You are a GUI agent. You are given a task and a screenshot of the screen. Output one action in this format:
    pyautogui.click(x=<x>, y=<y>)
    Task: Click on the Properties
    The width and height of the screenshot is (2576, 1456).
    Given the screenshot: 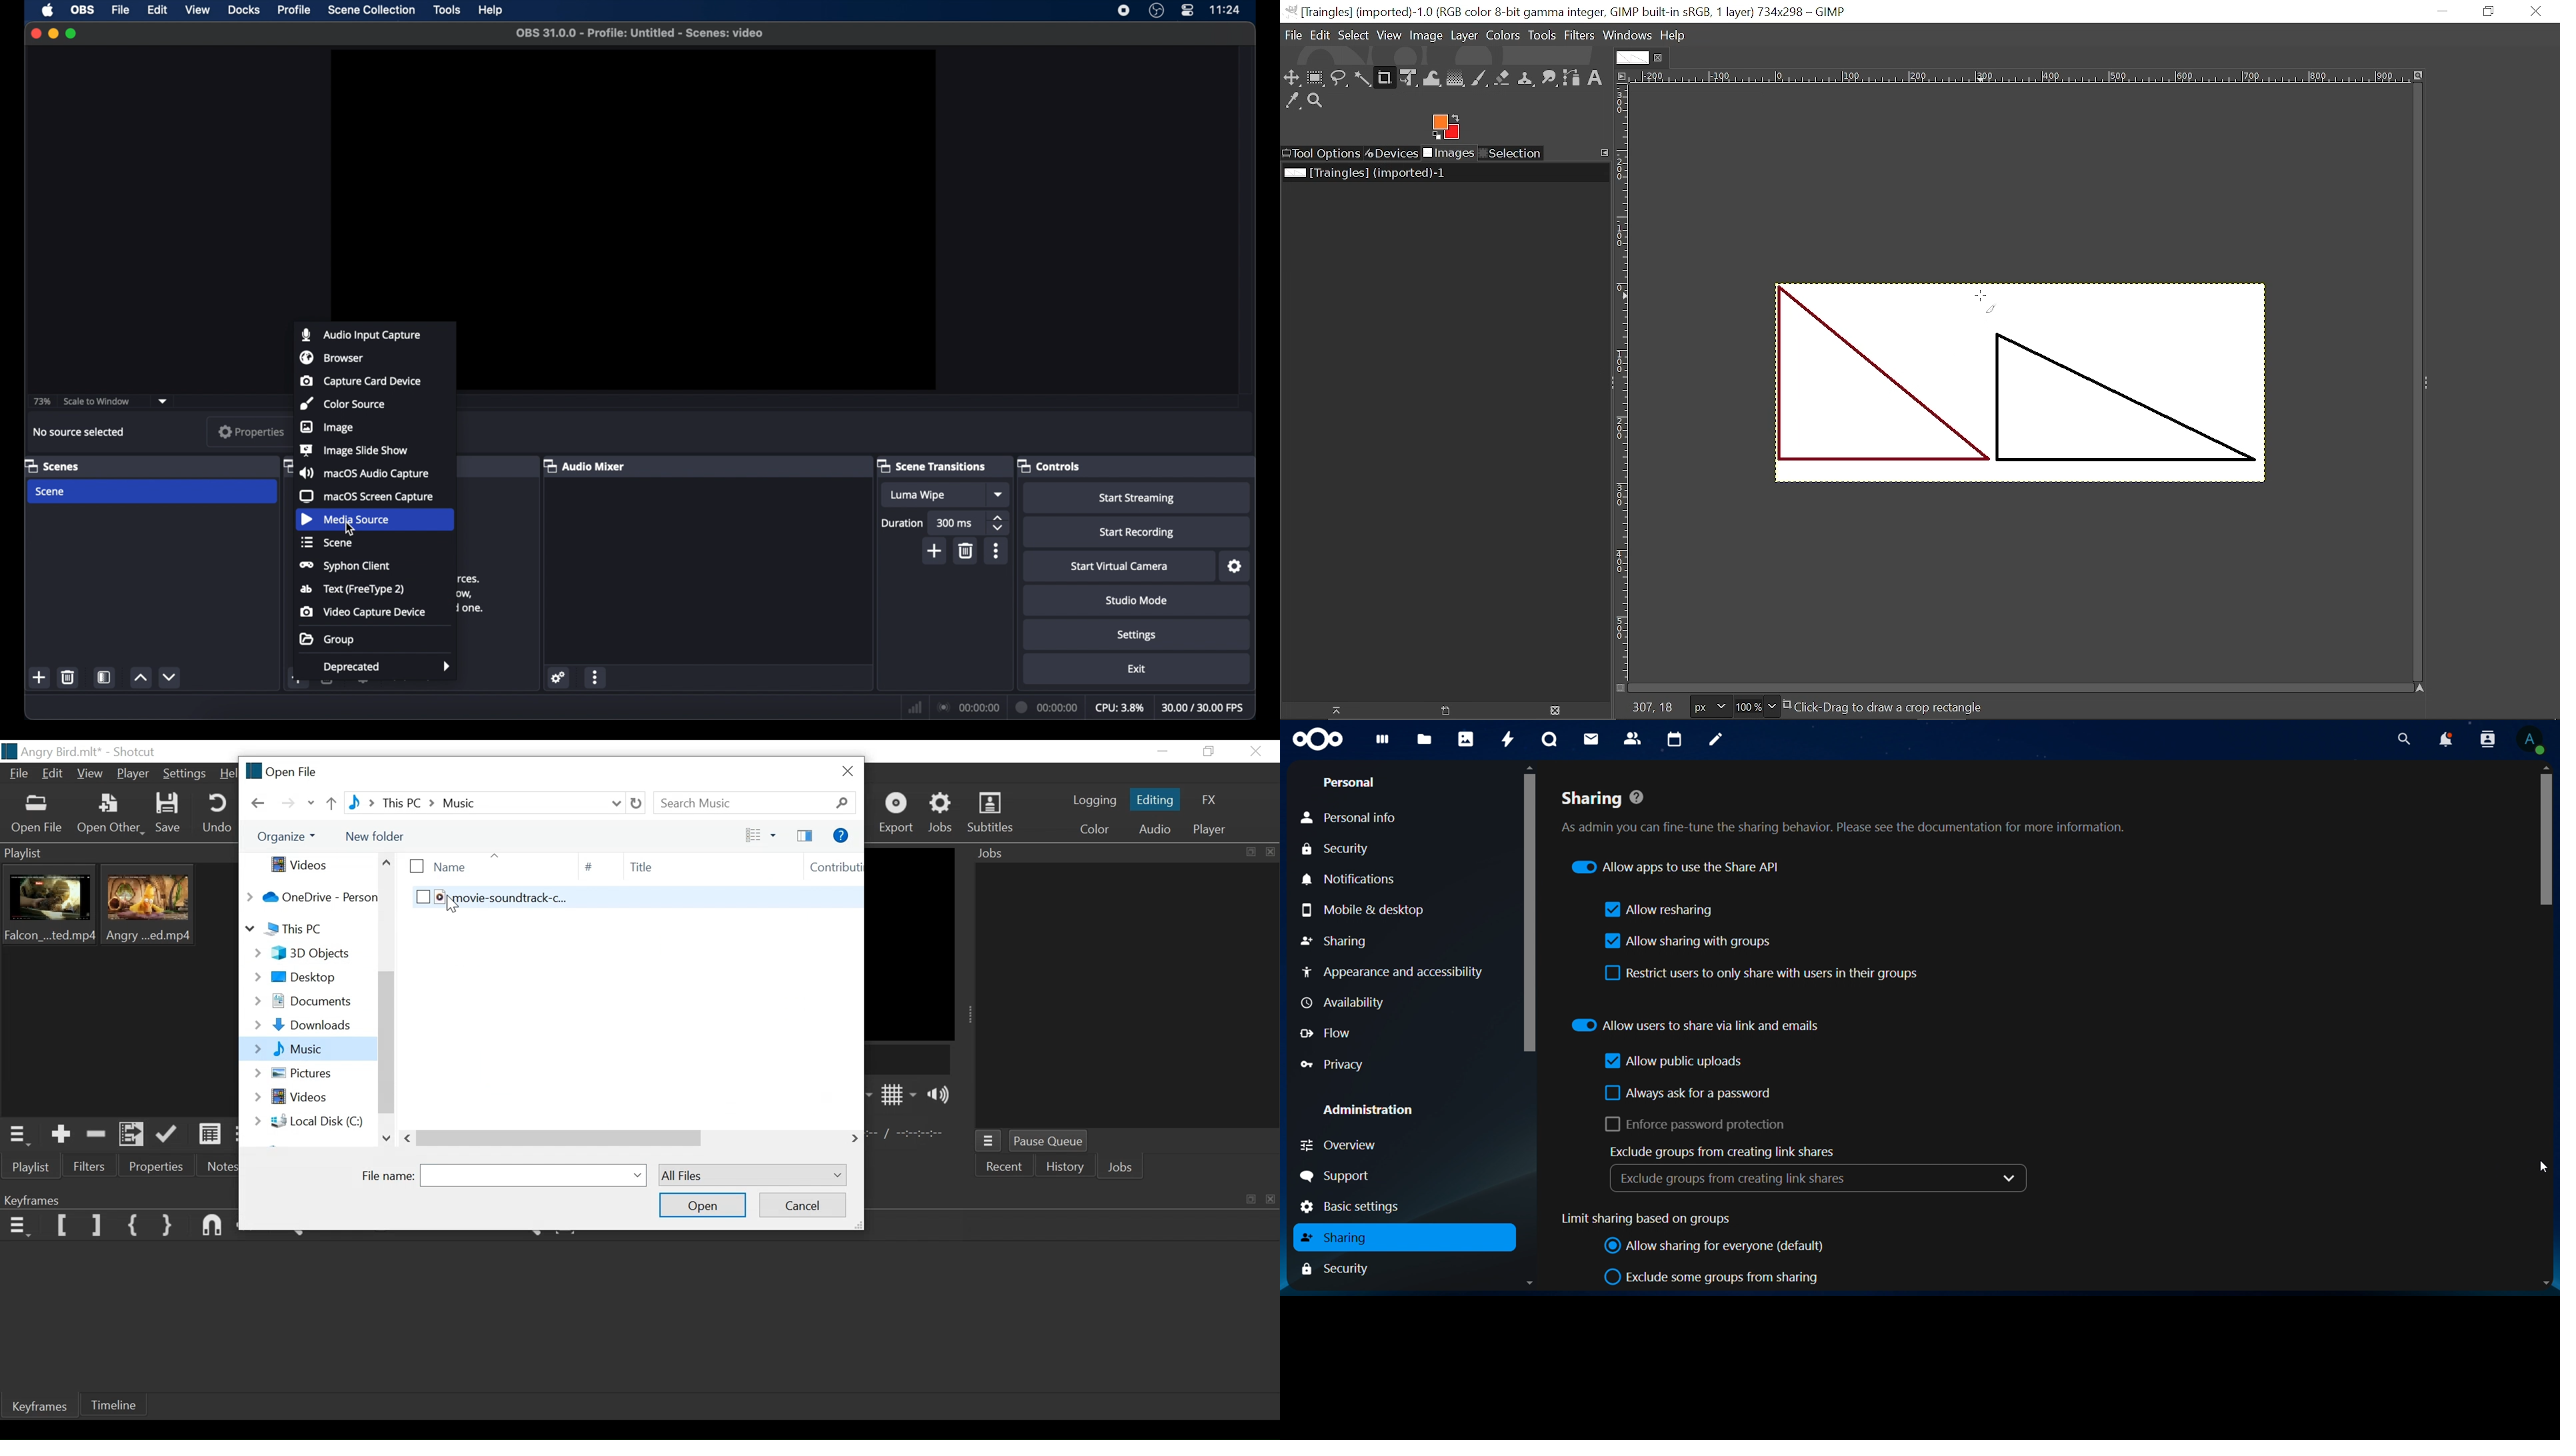 What is the action you would take?
    pyautogui.click(x=151, y=1167)
    